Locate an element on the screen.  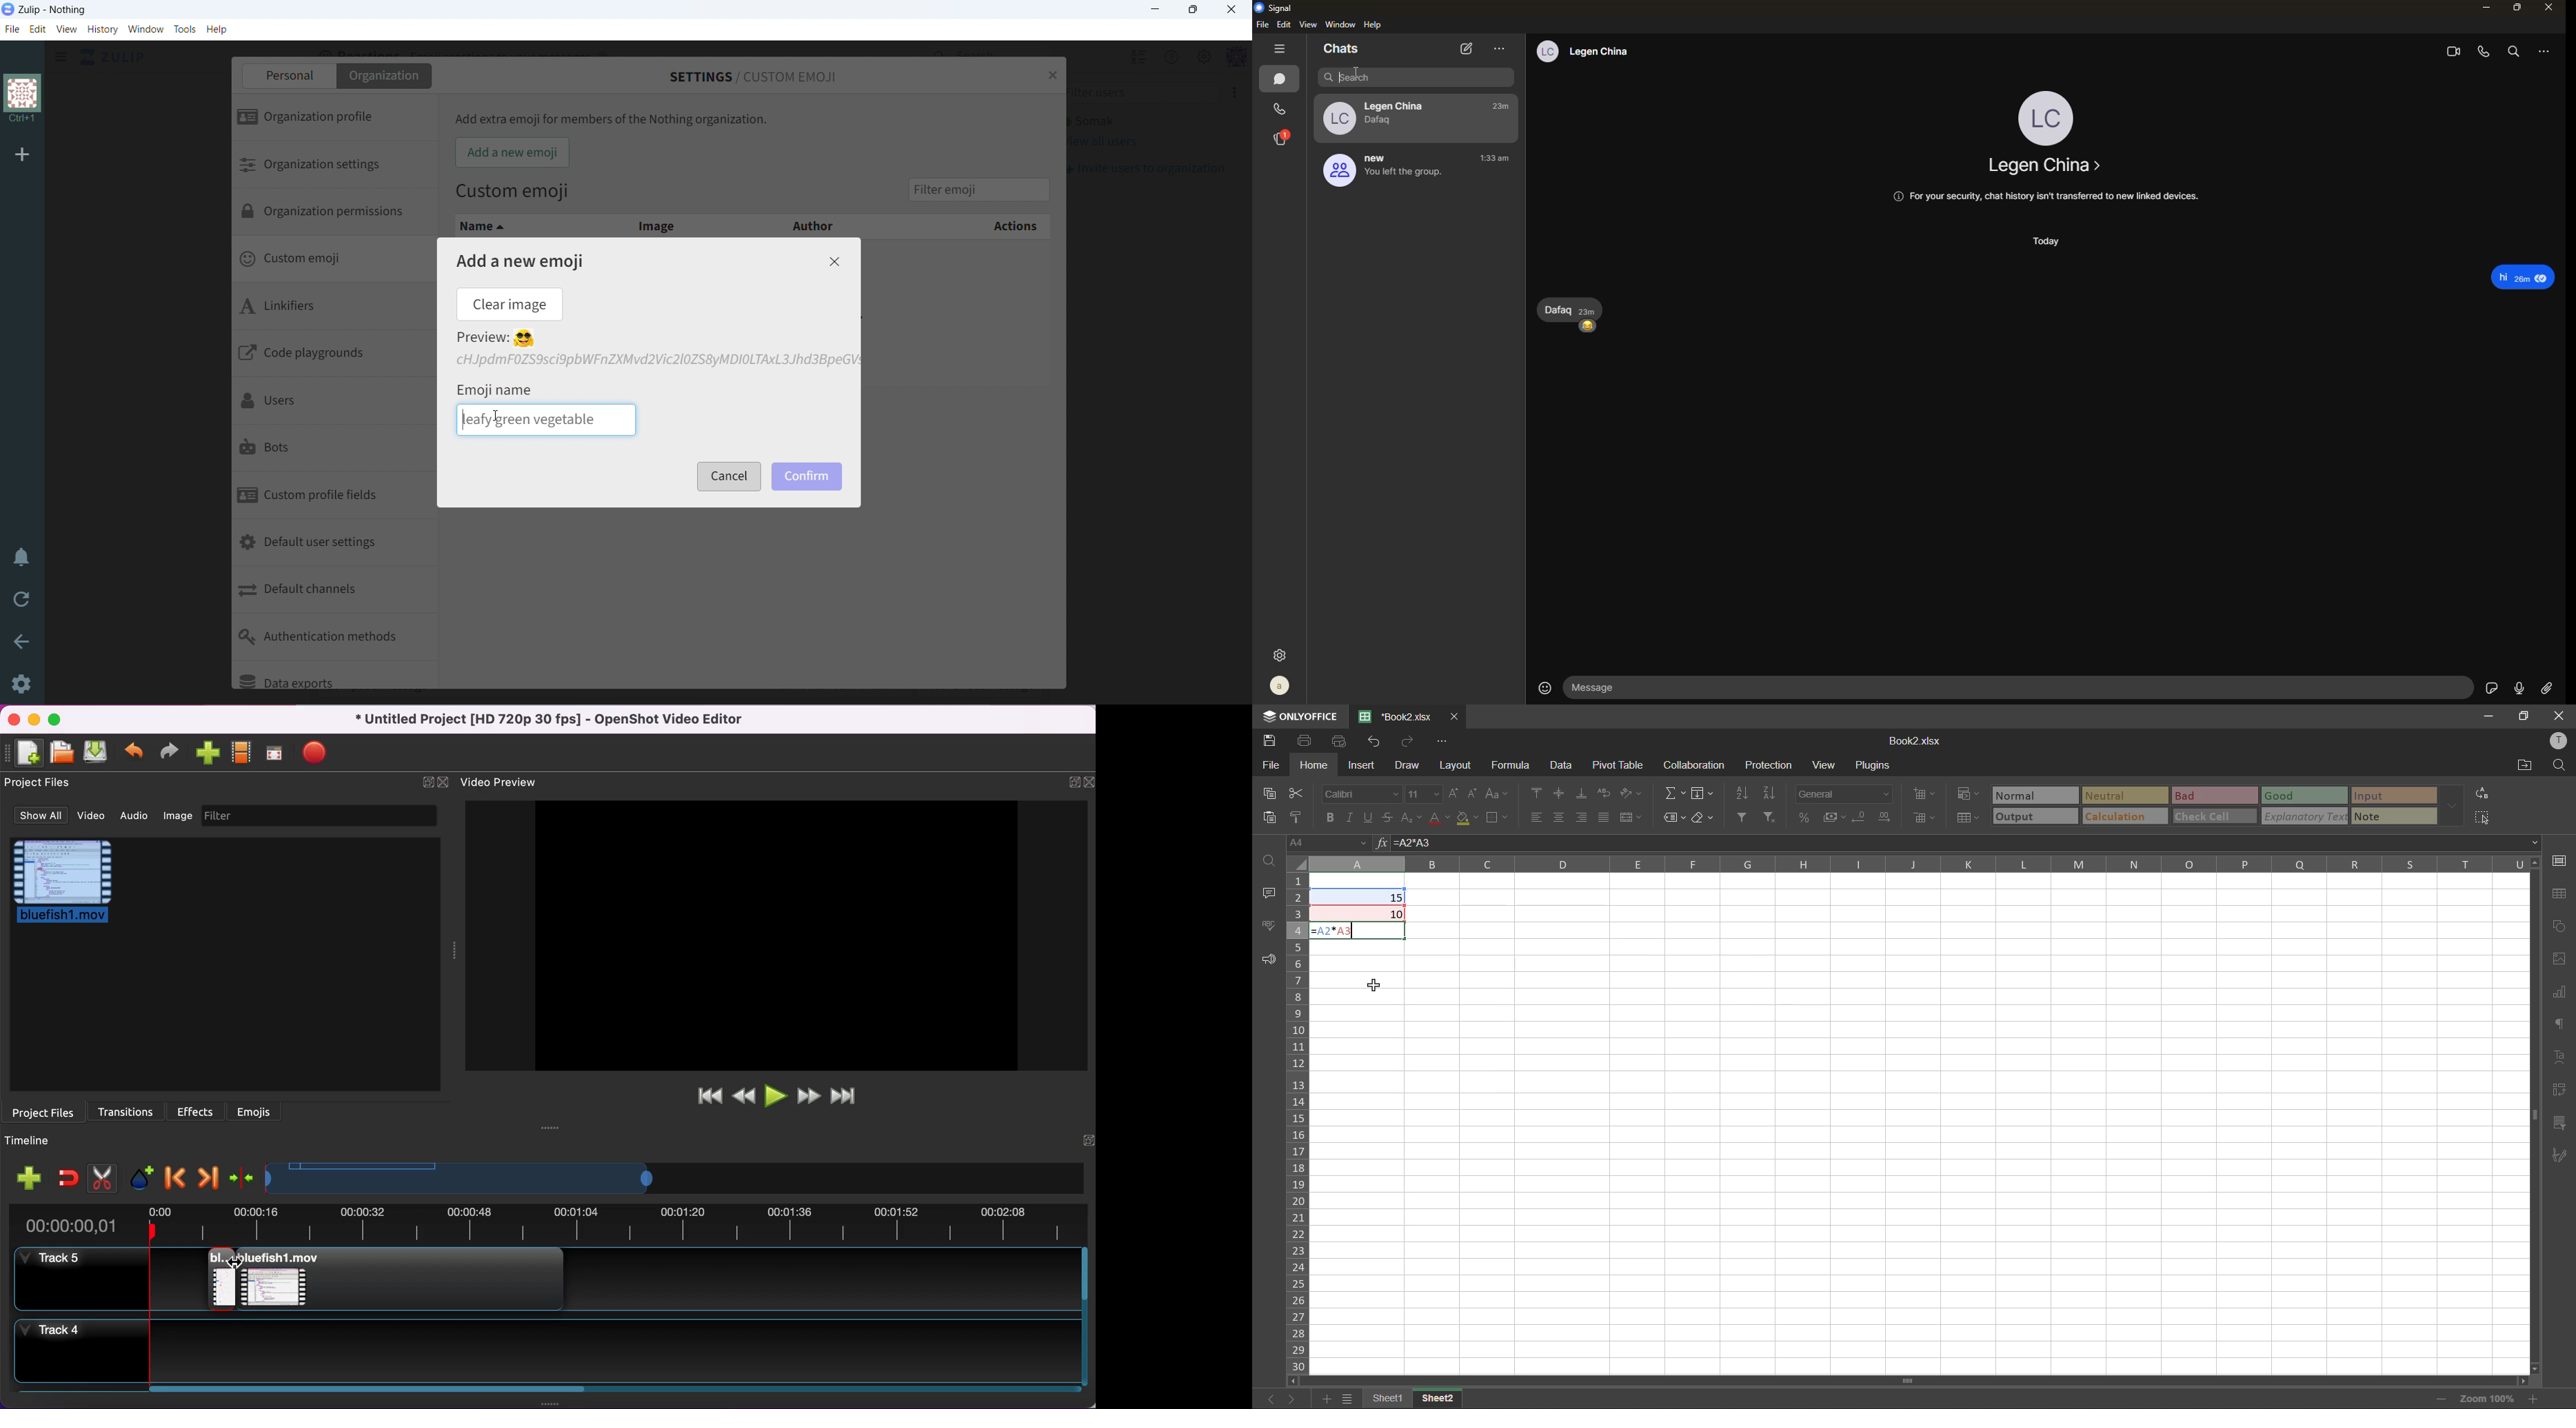
profile - lc is located at coordinates (2043, 114).